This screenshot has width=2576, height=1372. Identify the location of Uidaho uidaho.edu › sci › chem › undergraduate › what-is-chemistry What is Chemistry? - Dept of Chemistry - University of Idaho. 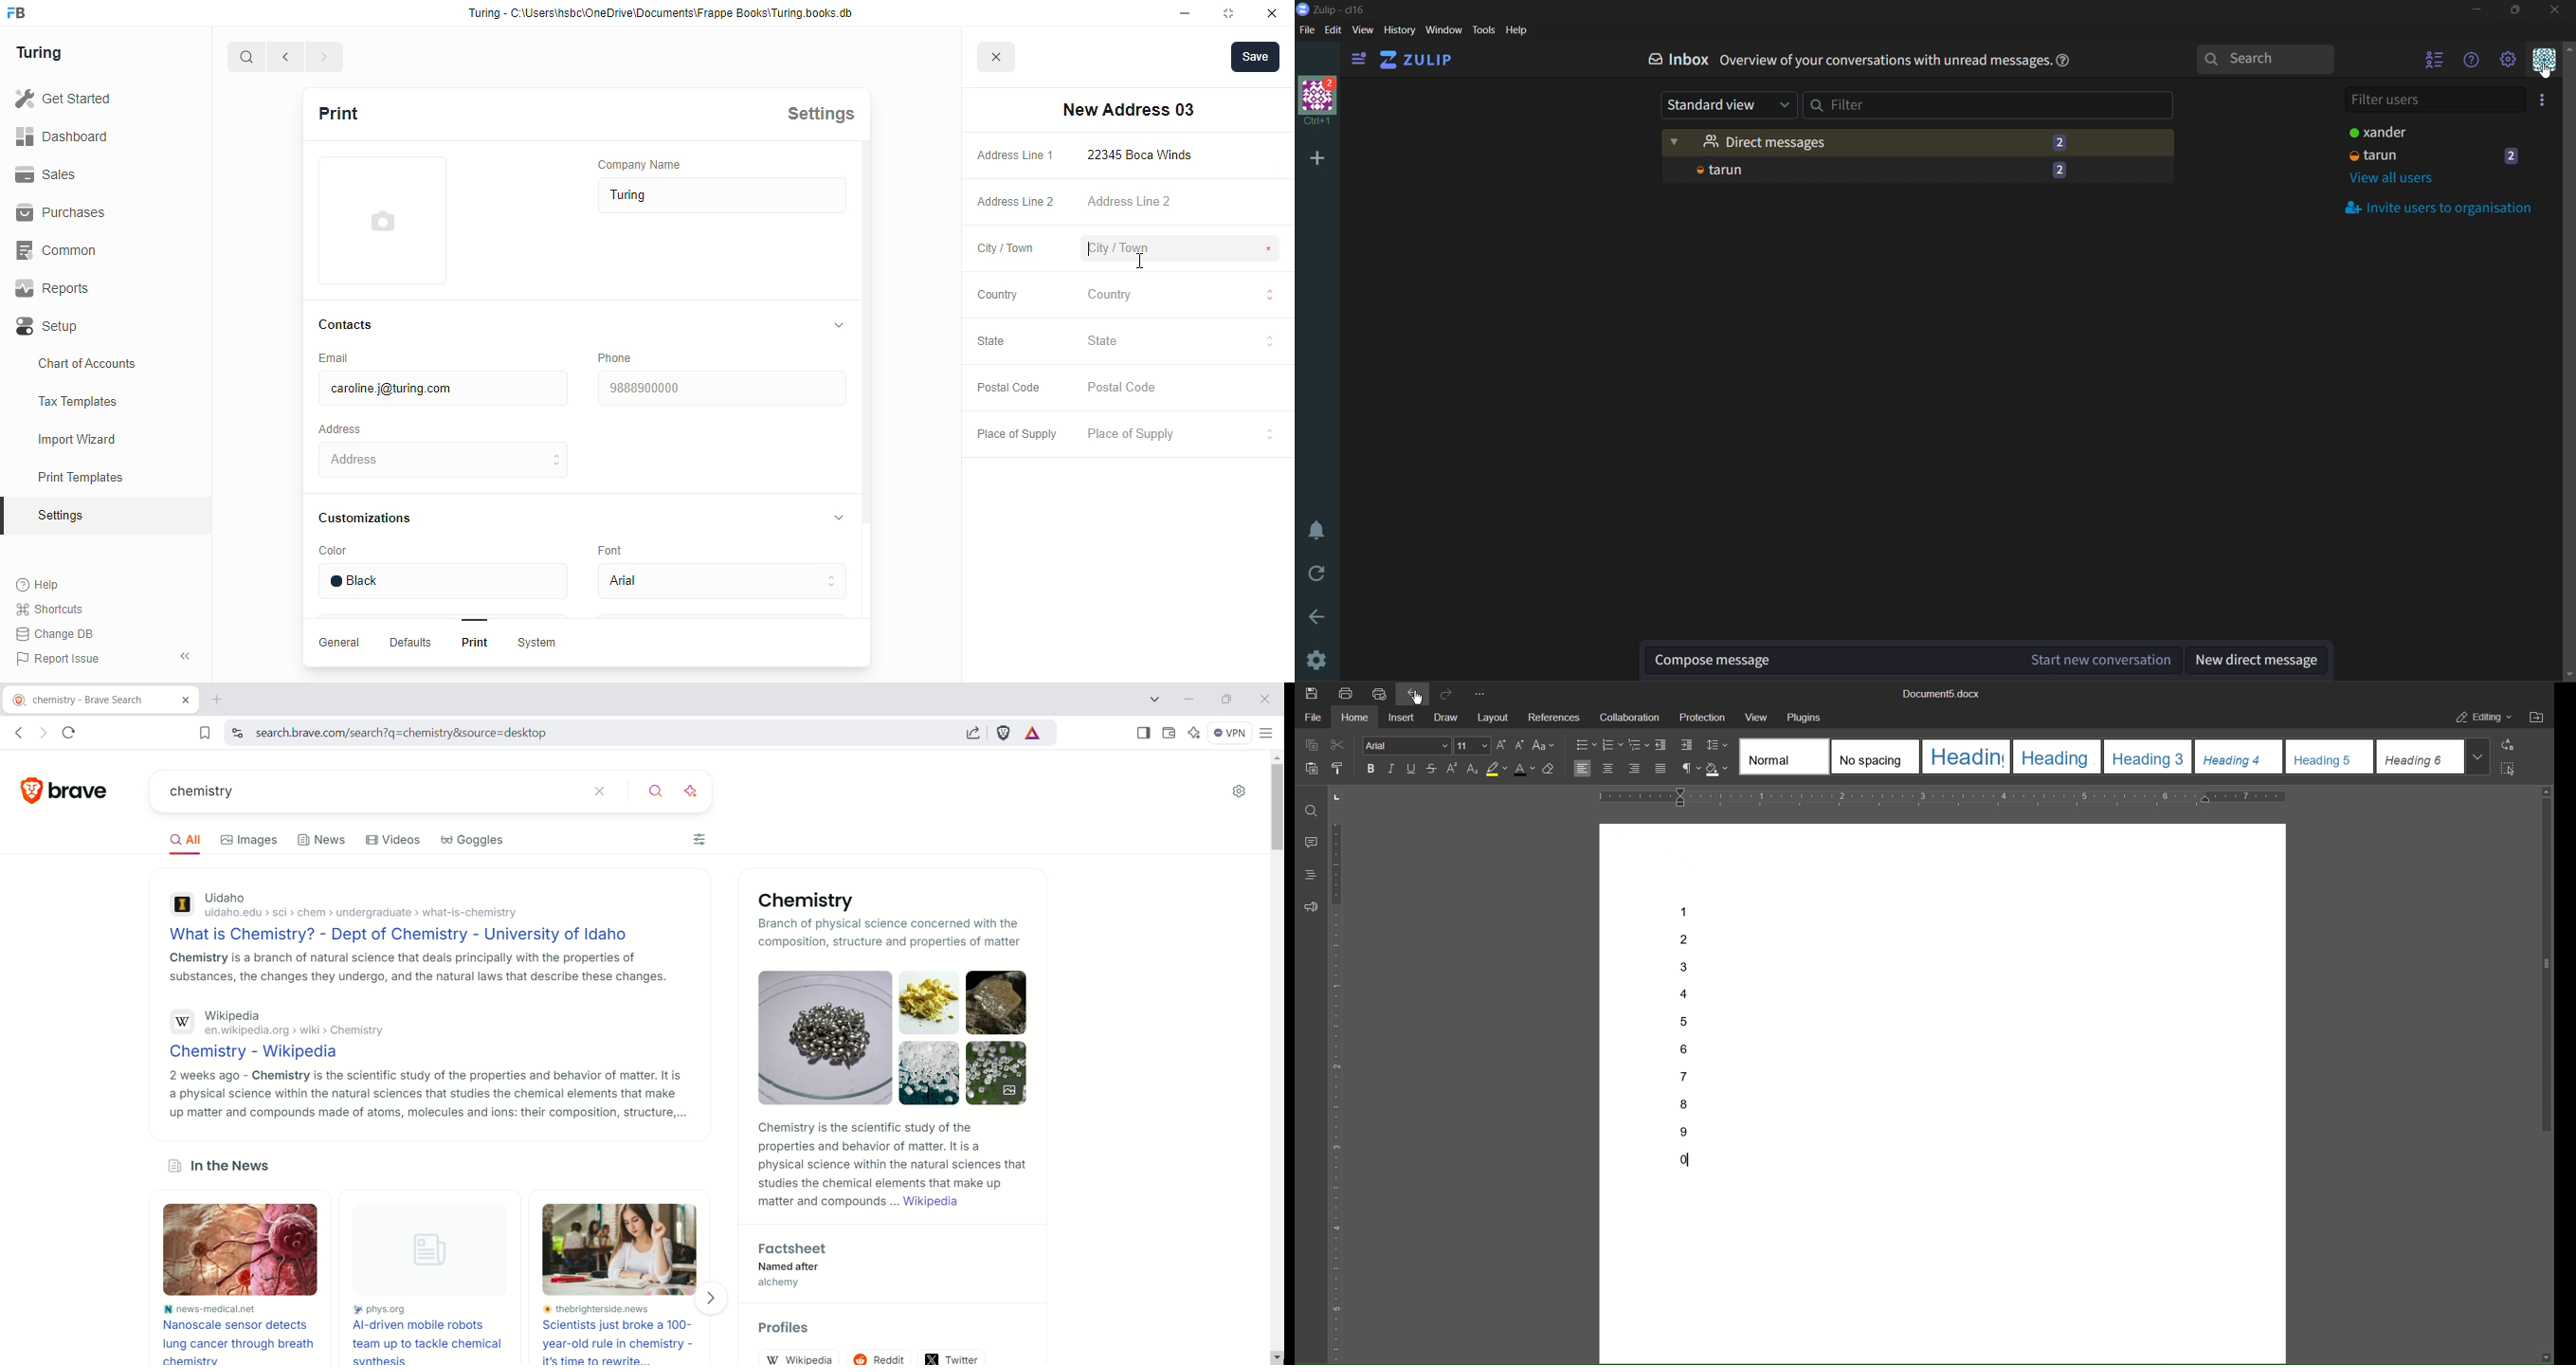
(403, 915).